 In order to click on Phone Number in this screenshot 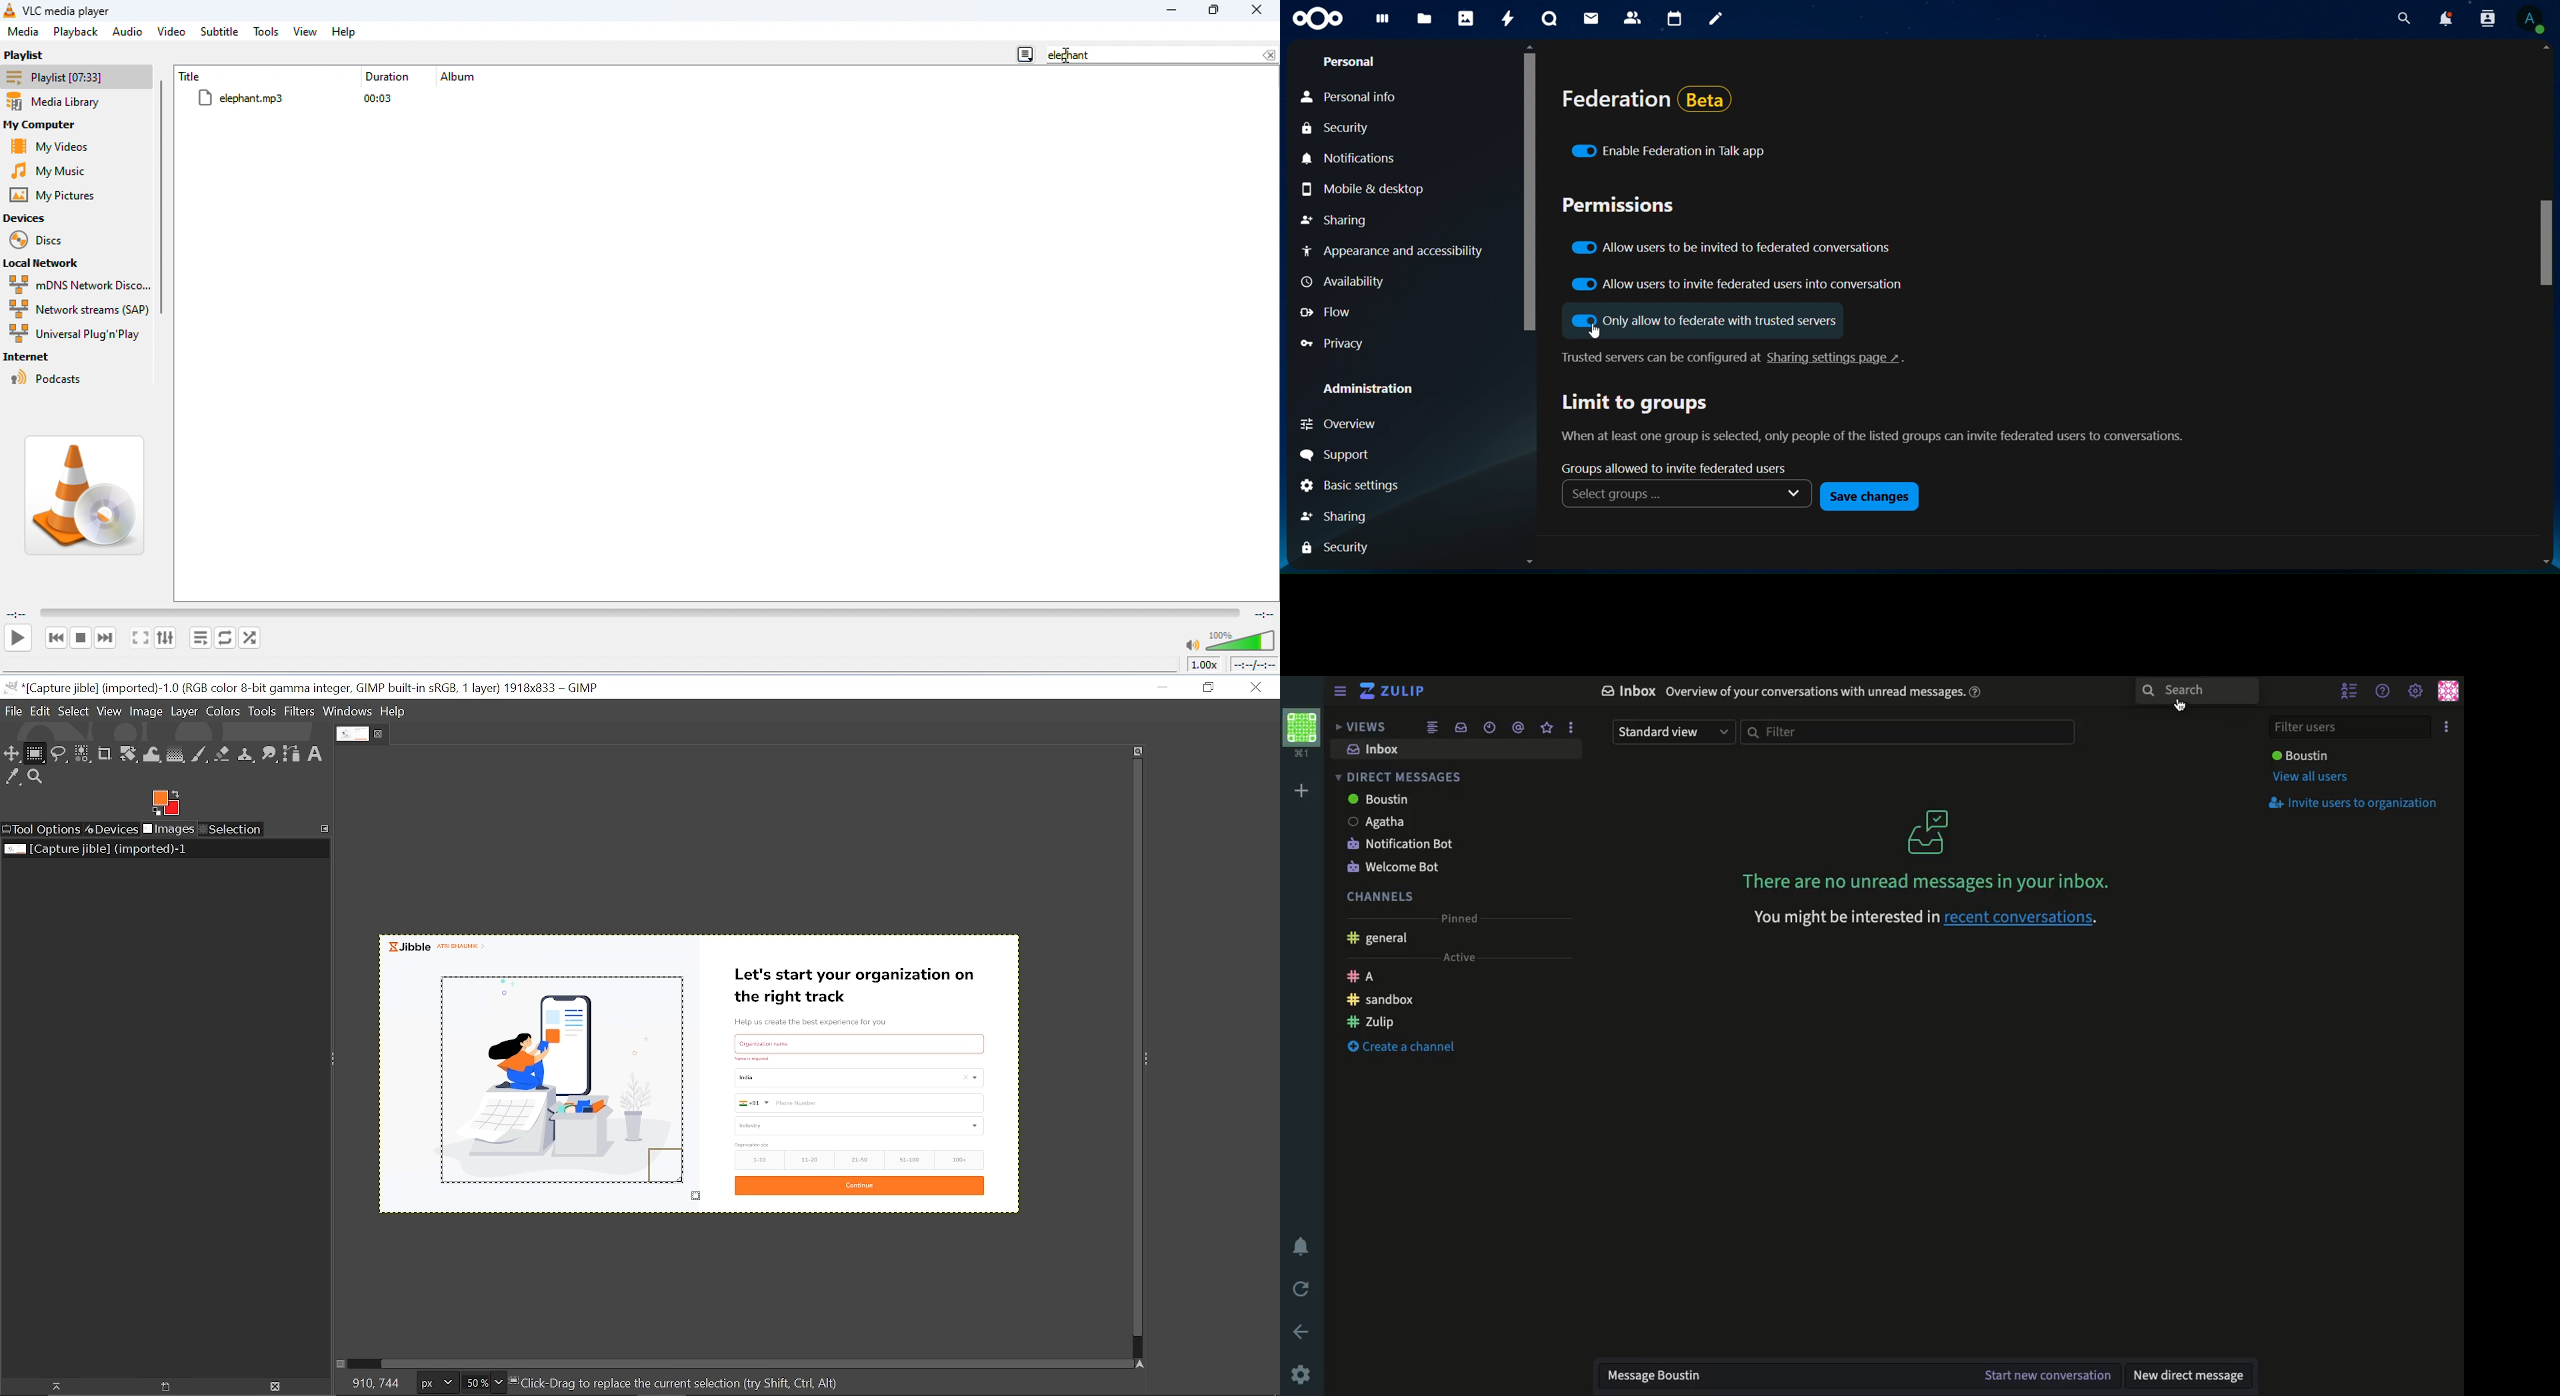, I will do `click(858, 1103)`.